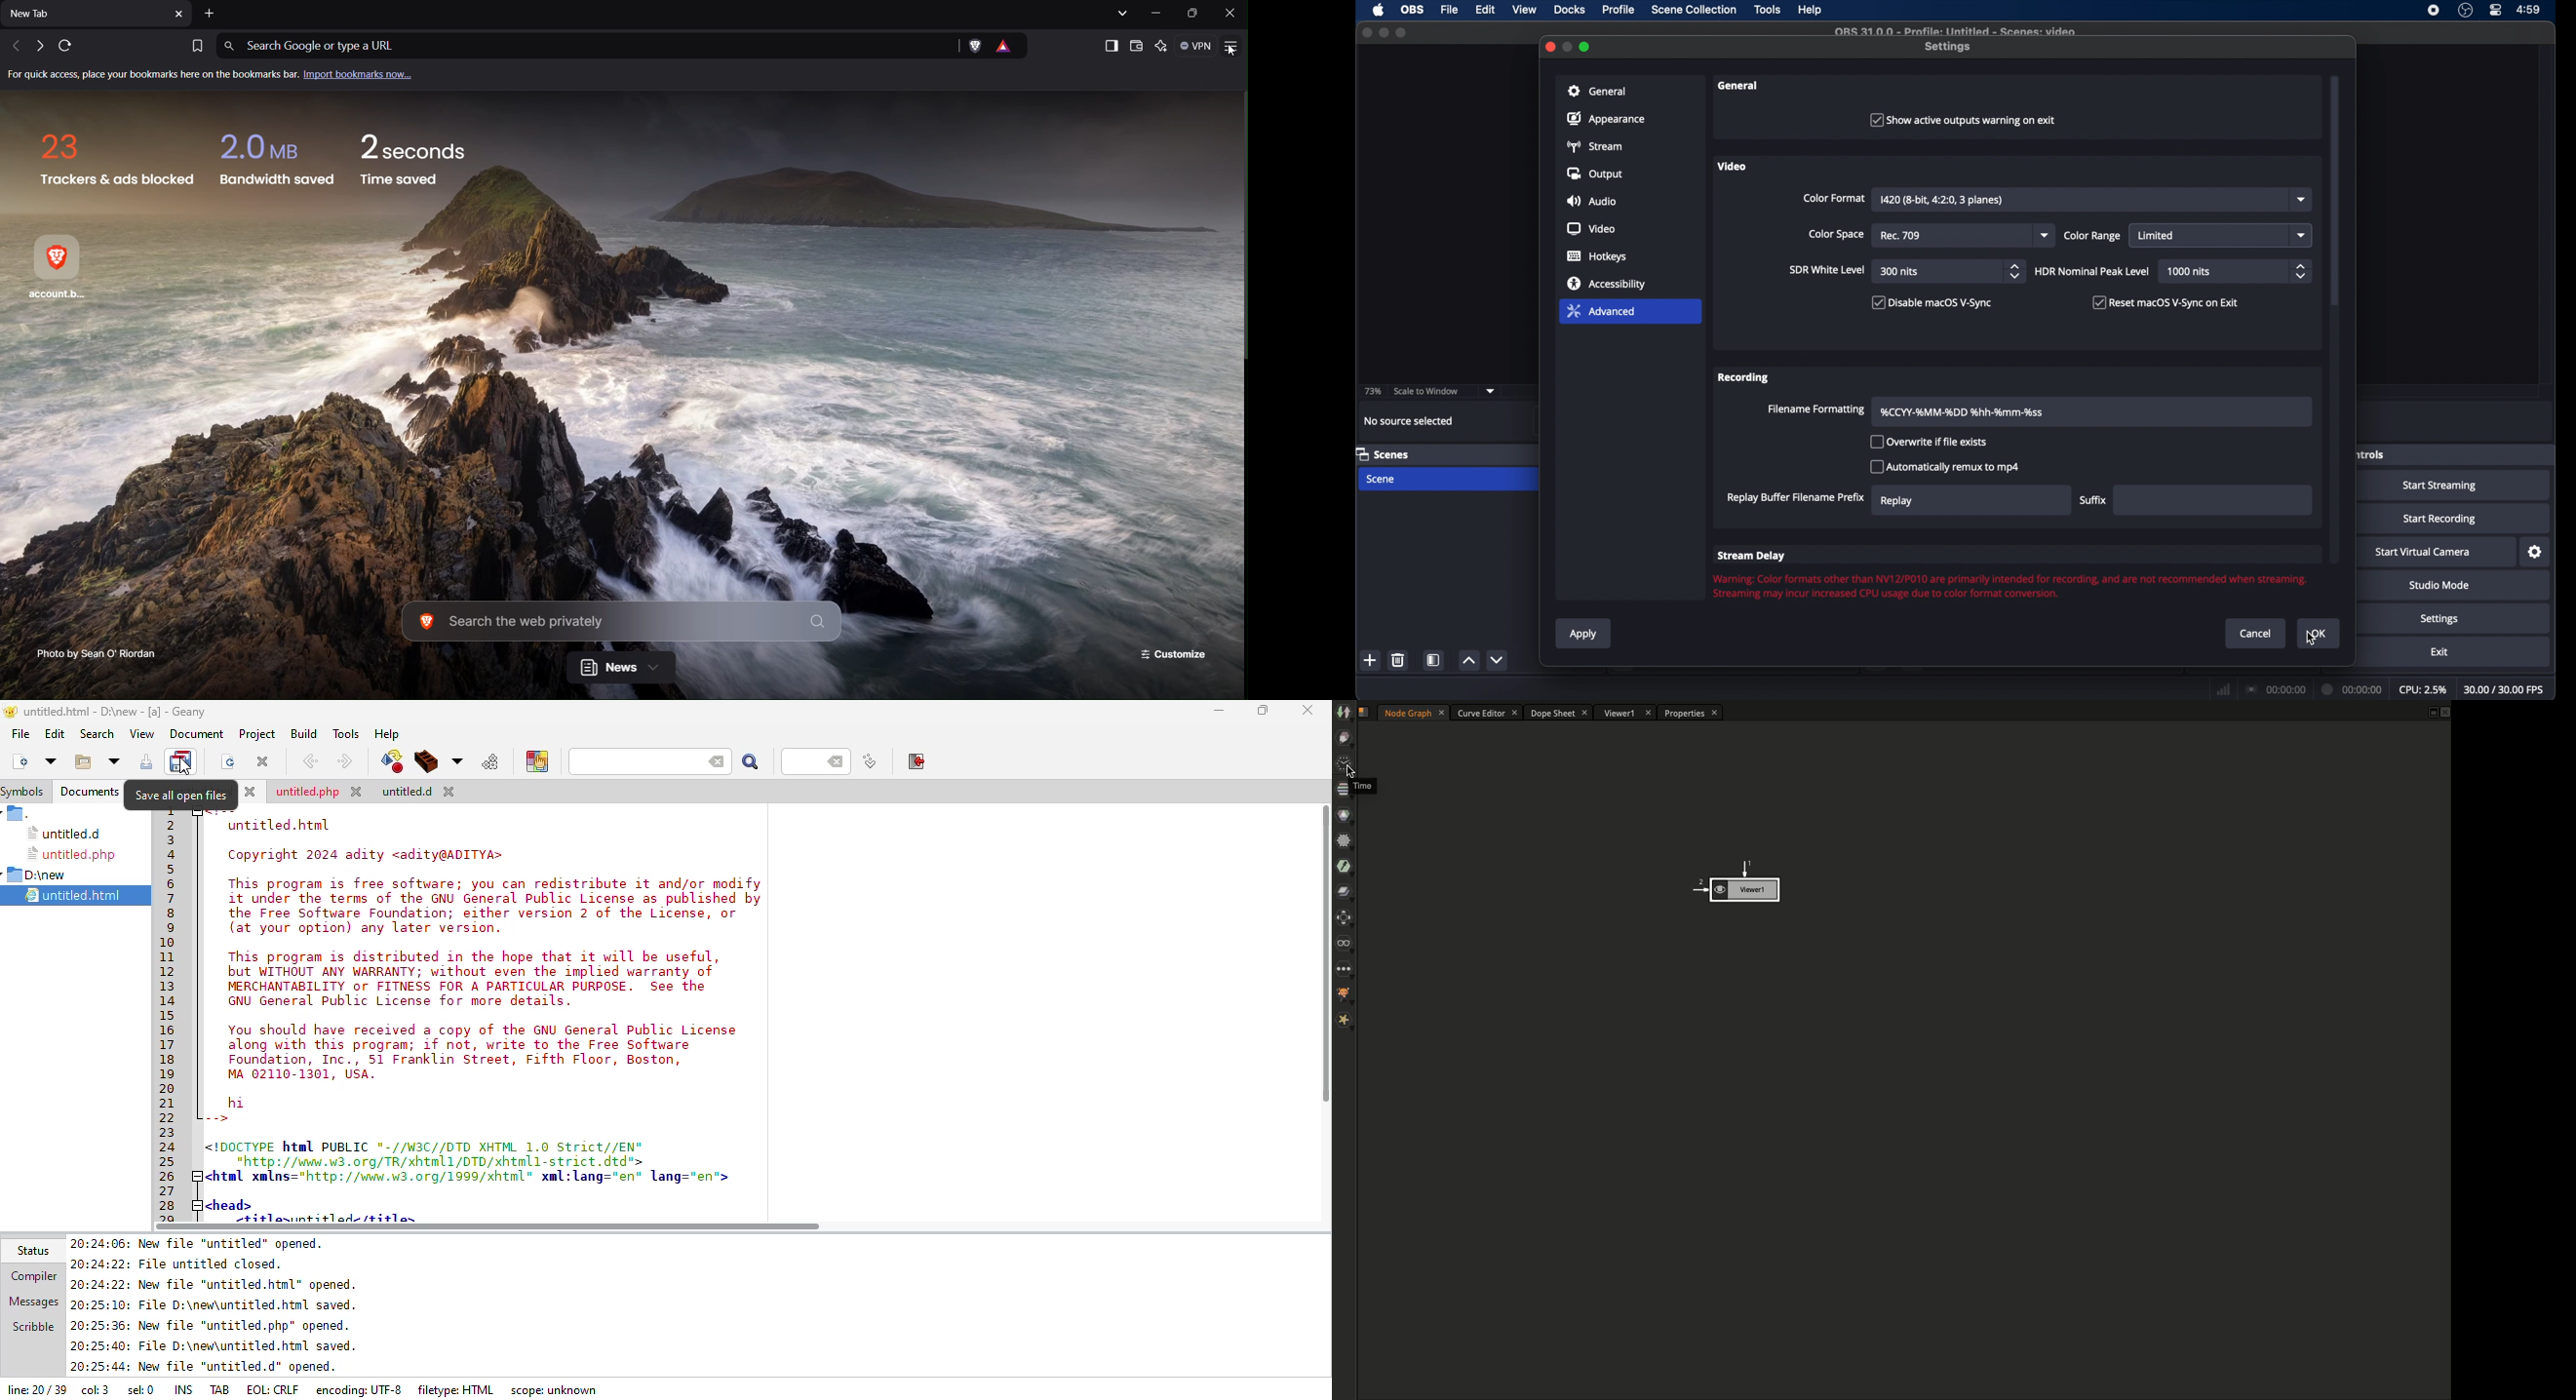  Describe the element at coordinates (2424, 552) in the screenshot. I see `start virtual camera` at that location.